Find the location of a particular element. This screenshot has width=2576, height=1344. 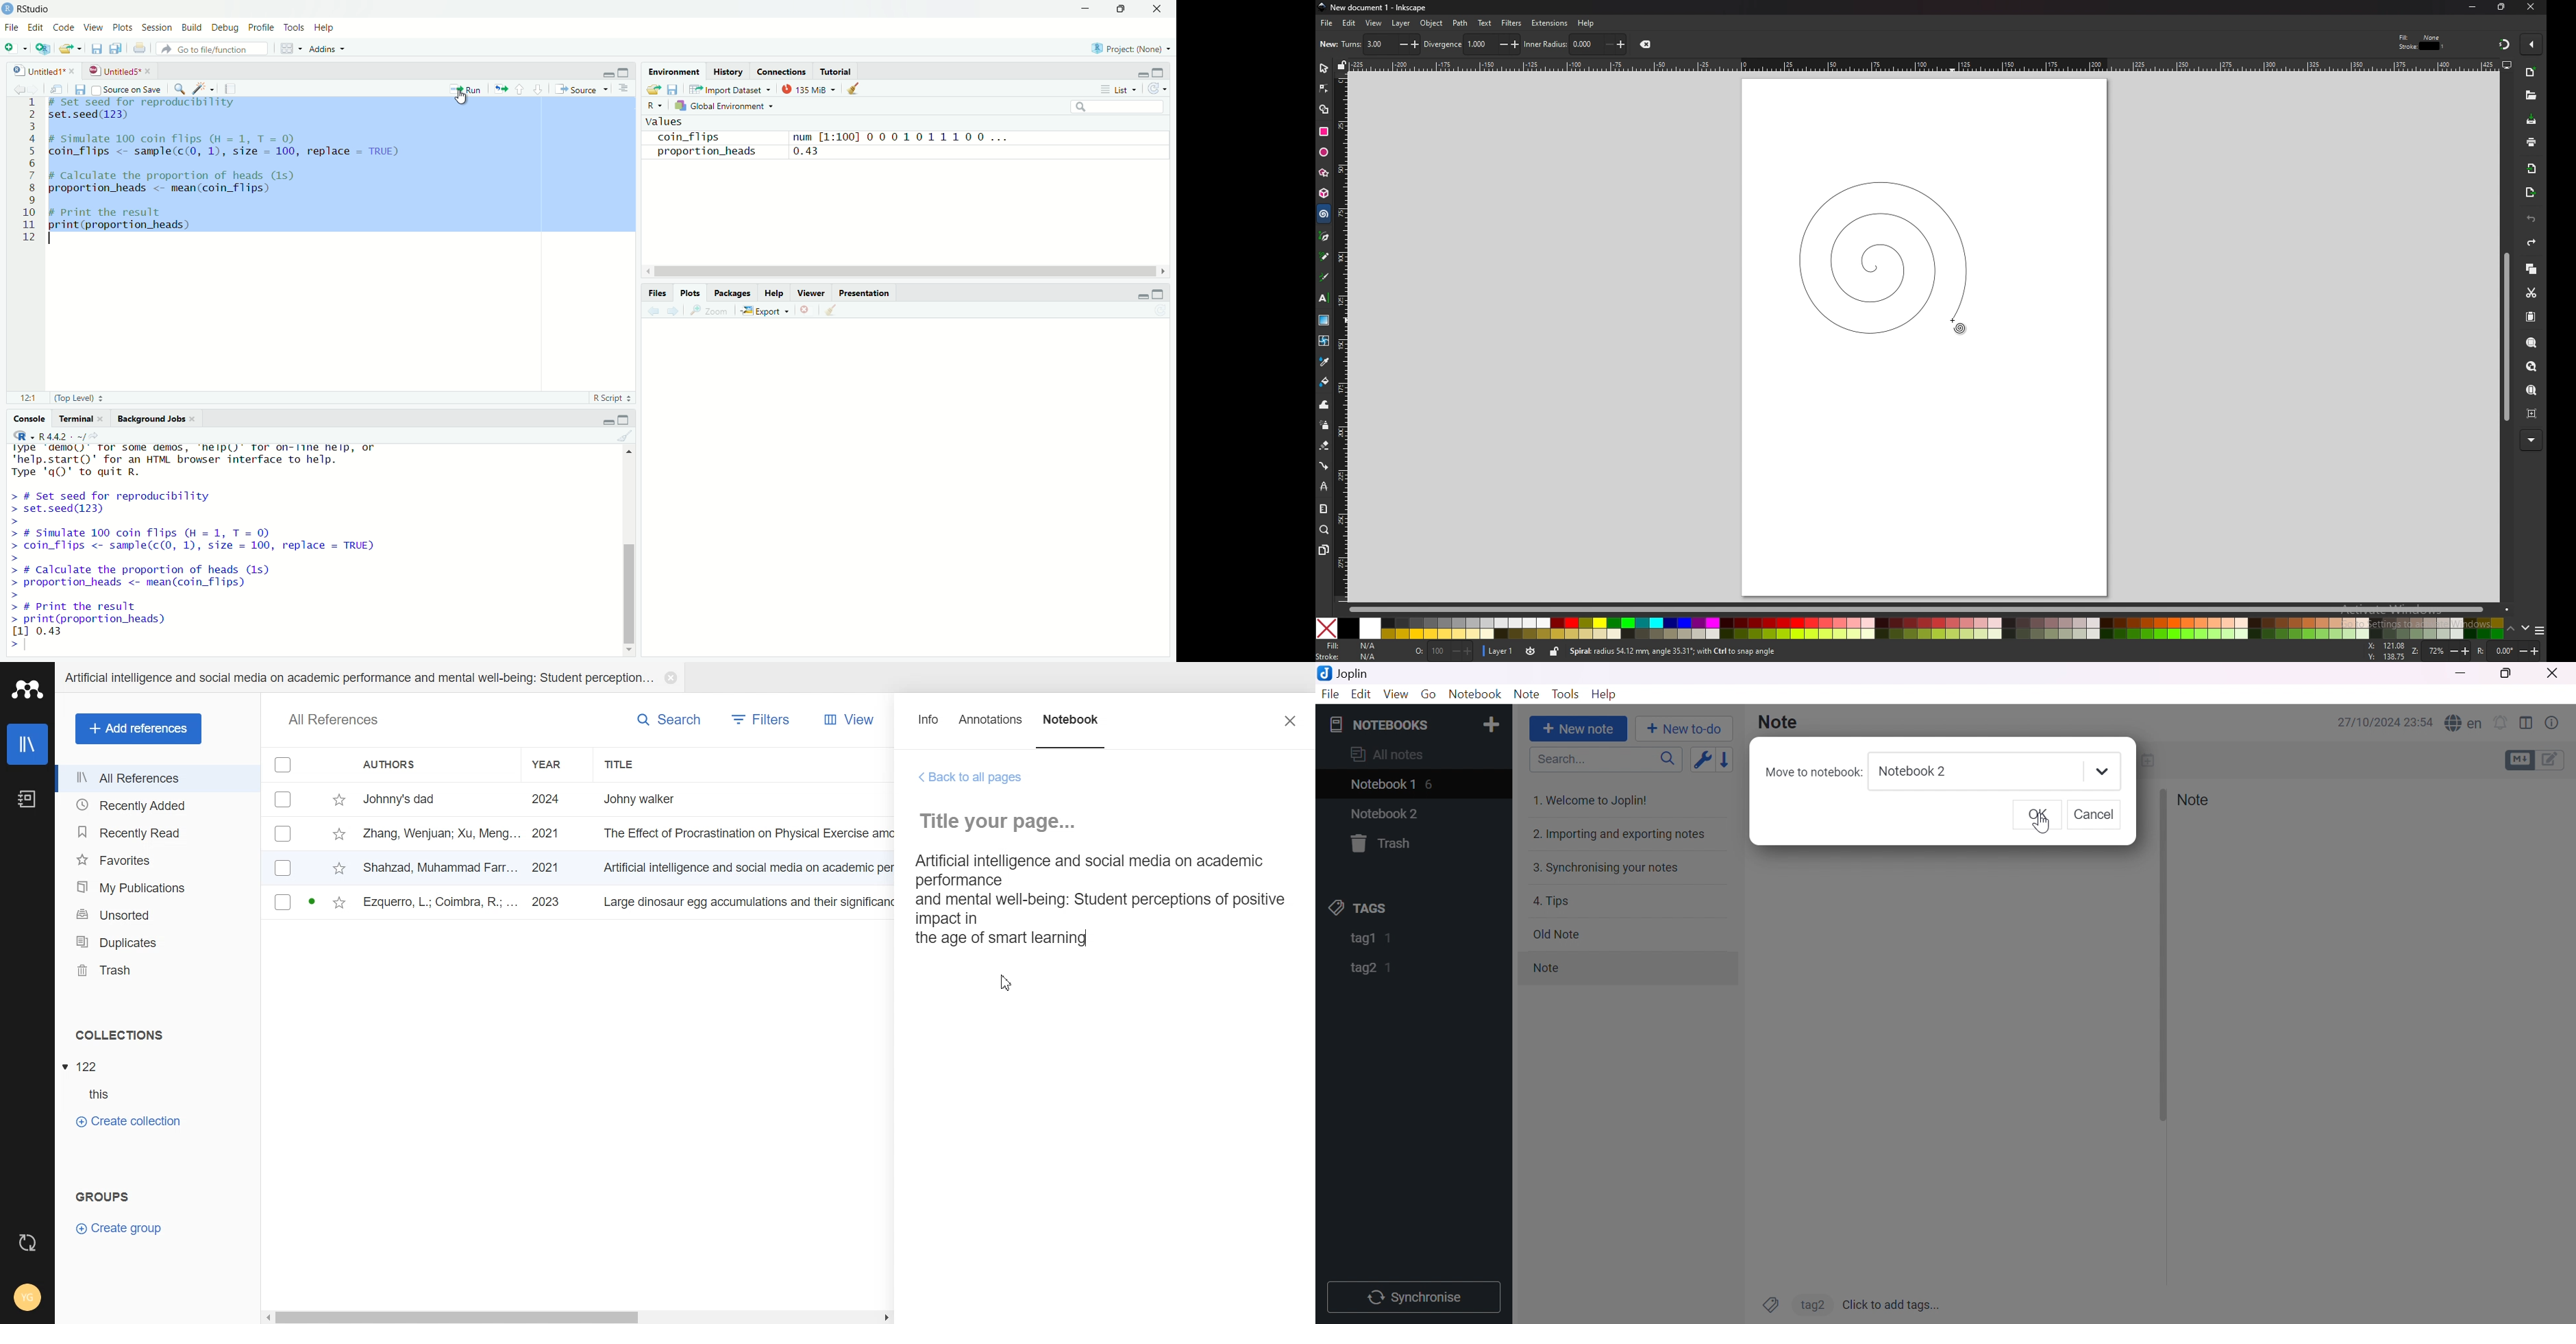

code tools is located at coordinates (205, 89).